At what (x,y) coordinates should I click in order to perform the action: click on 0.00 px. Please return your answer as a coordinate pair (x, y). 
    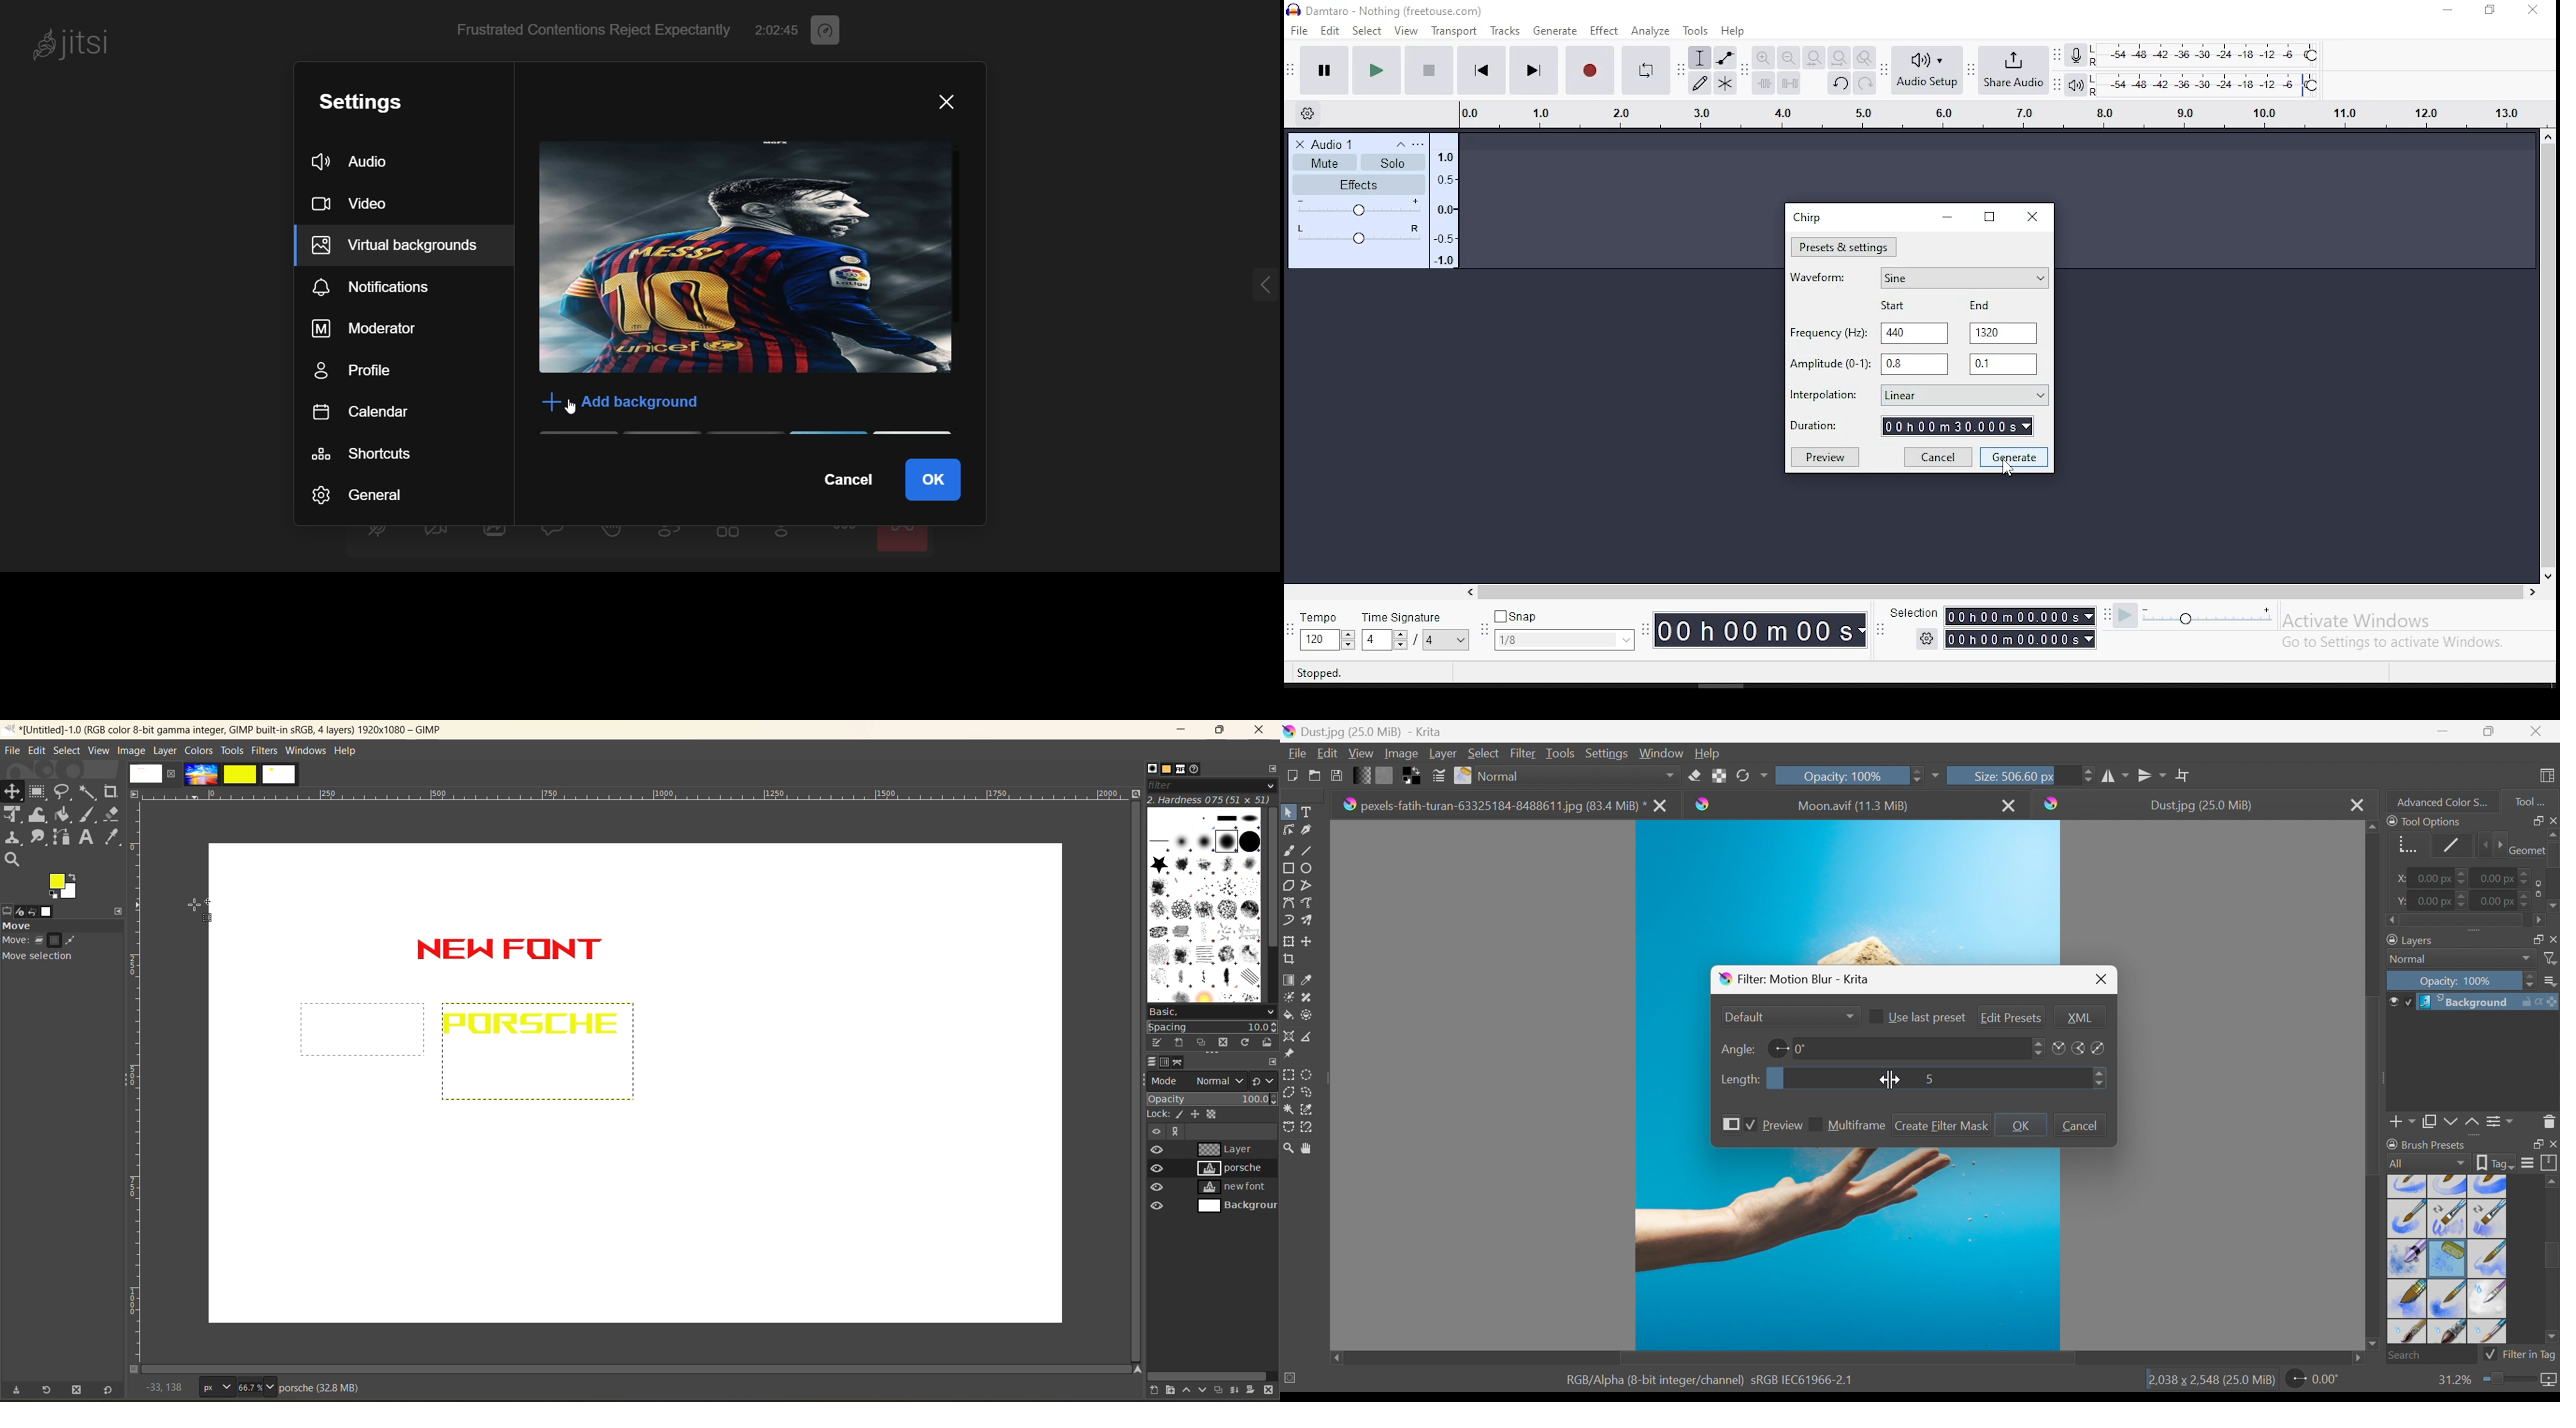
    Looking at the image, I should click on (2435, 901).